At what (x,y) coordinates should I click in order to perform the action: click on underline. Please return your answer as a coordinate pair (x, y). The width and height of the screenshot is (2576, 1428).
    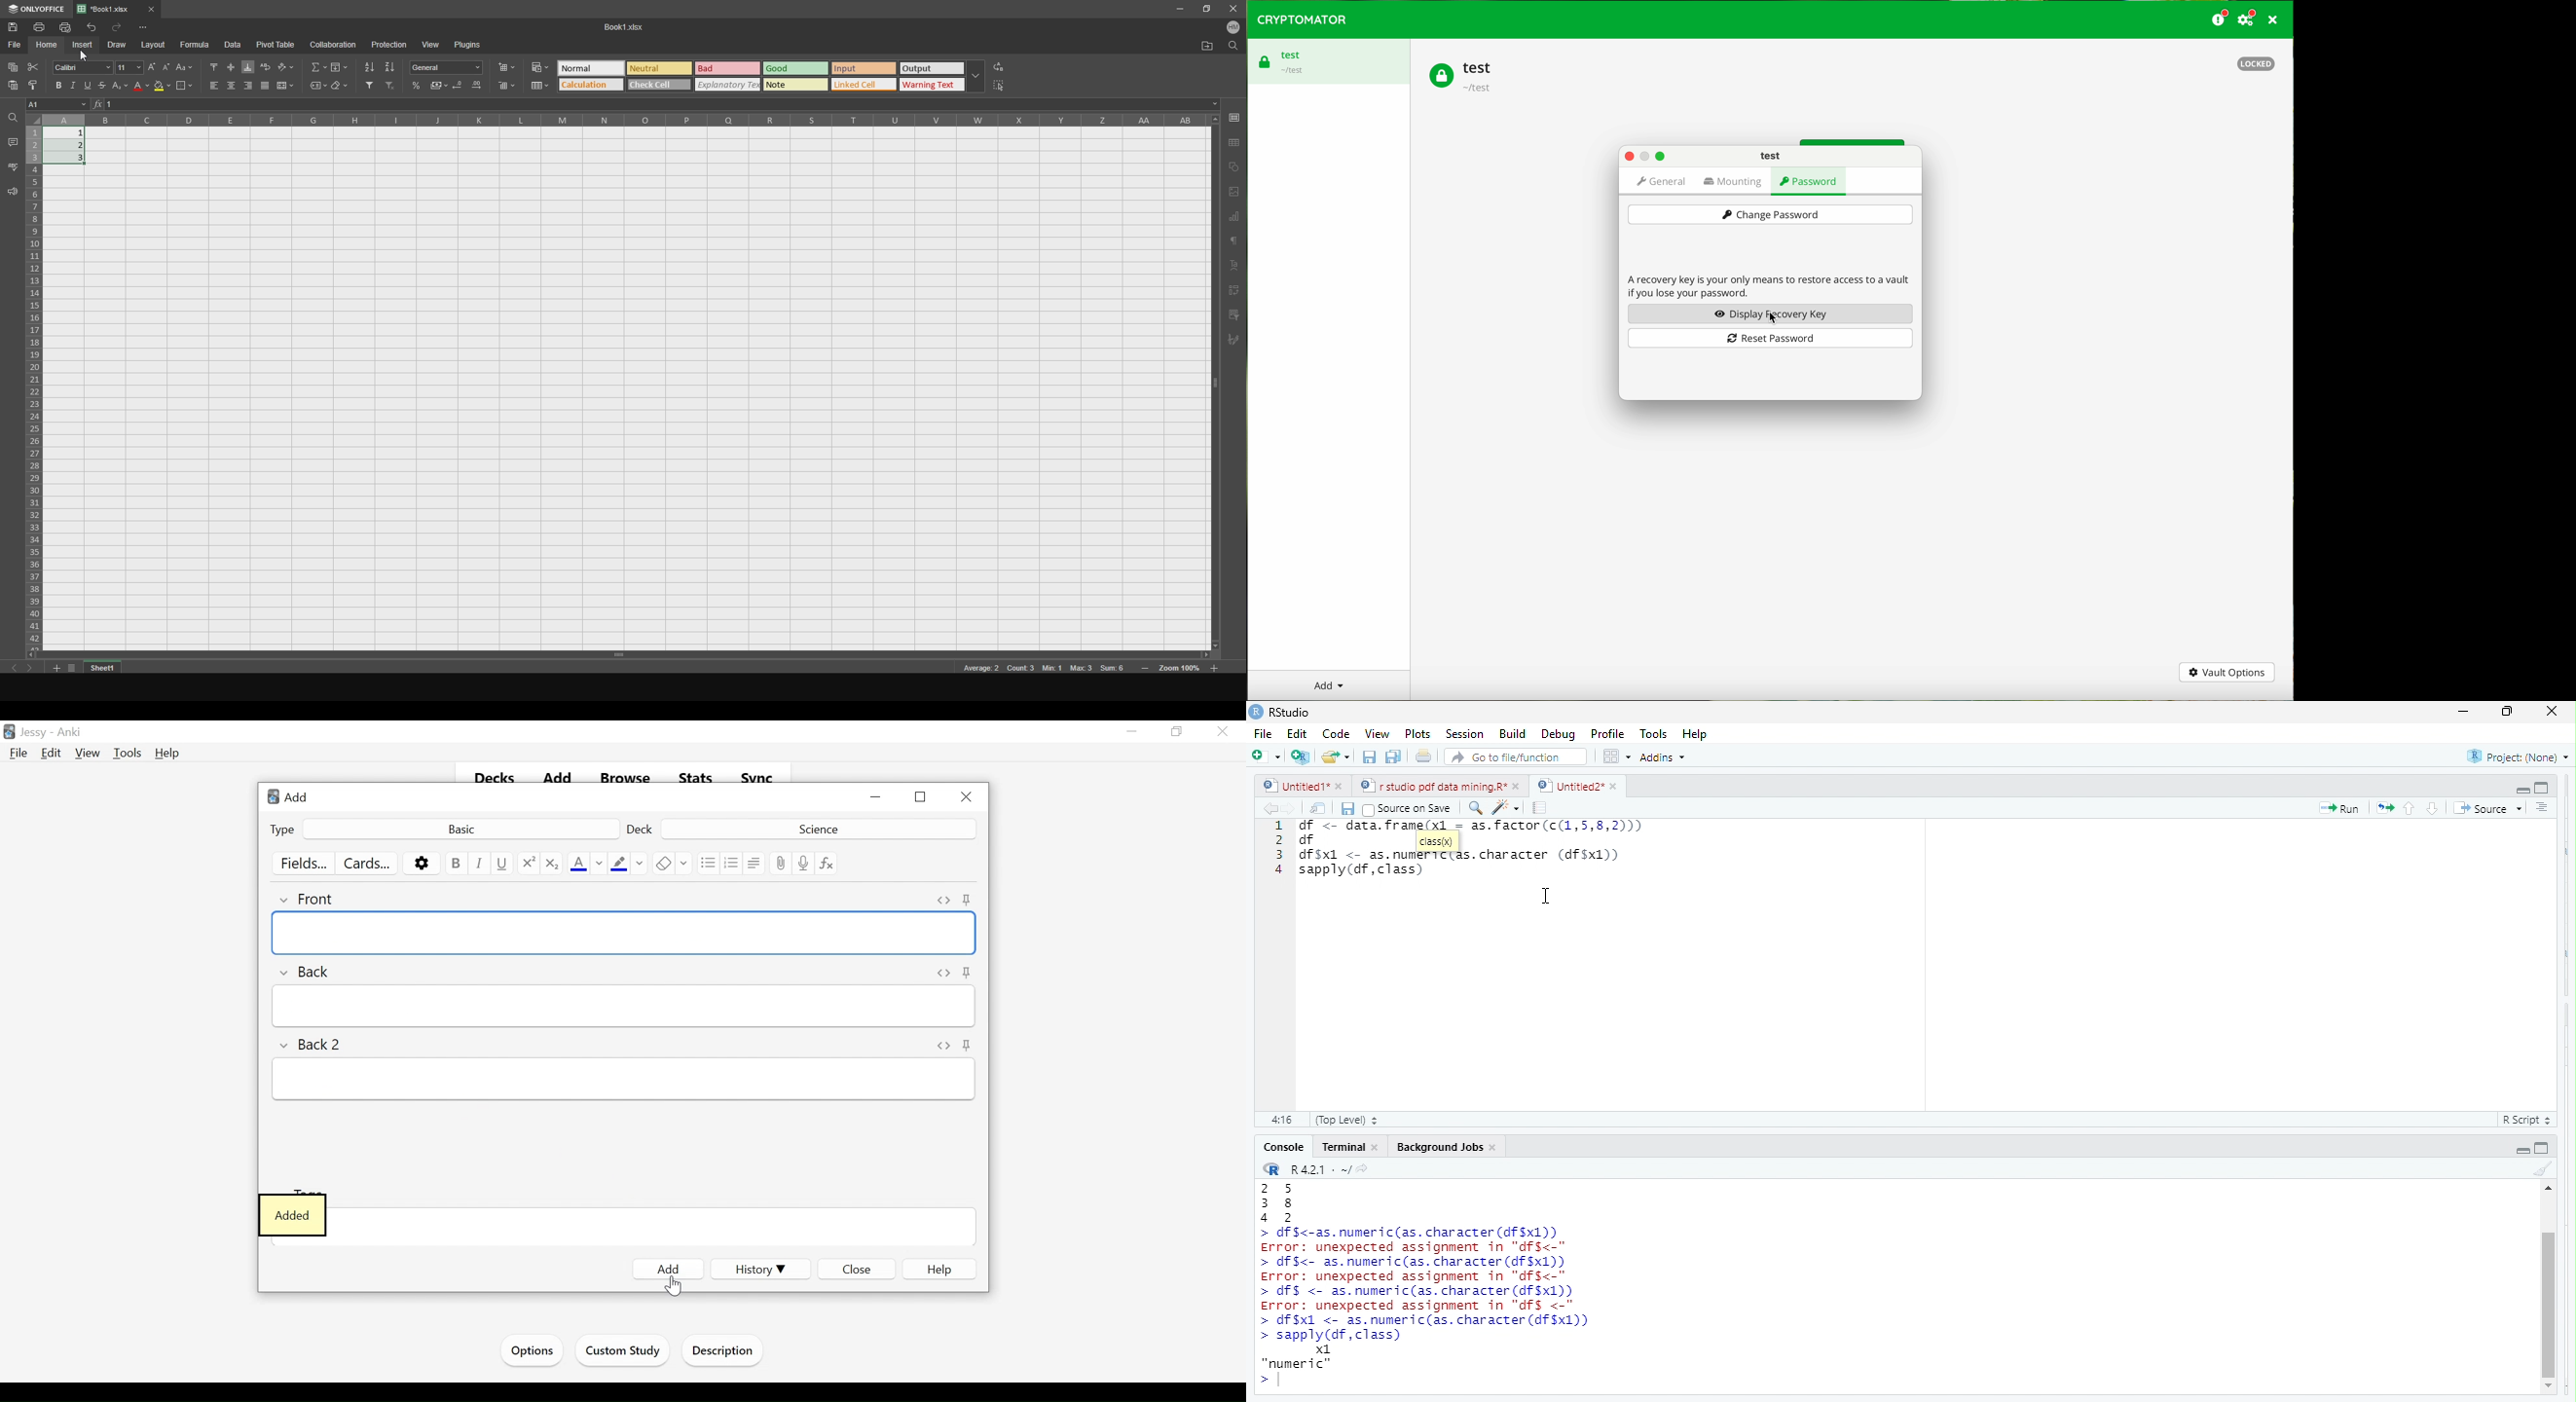
    Looking at the image, I should click on (91, 86).